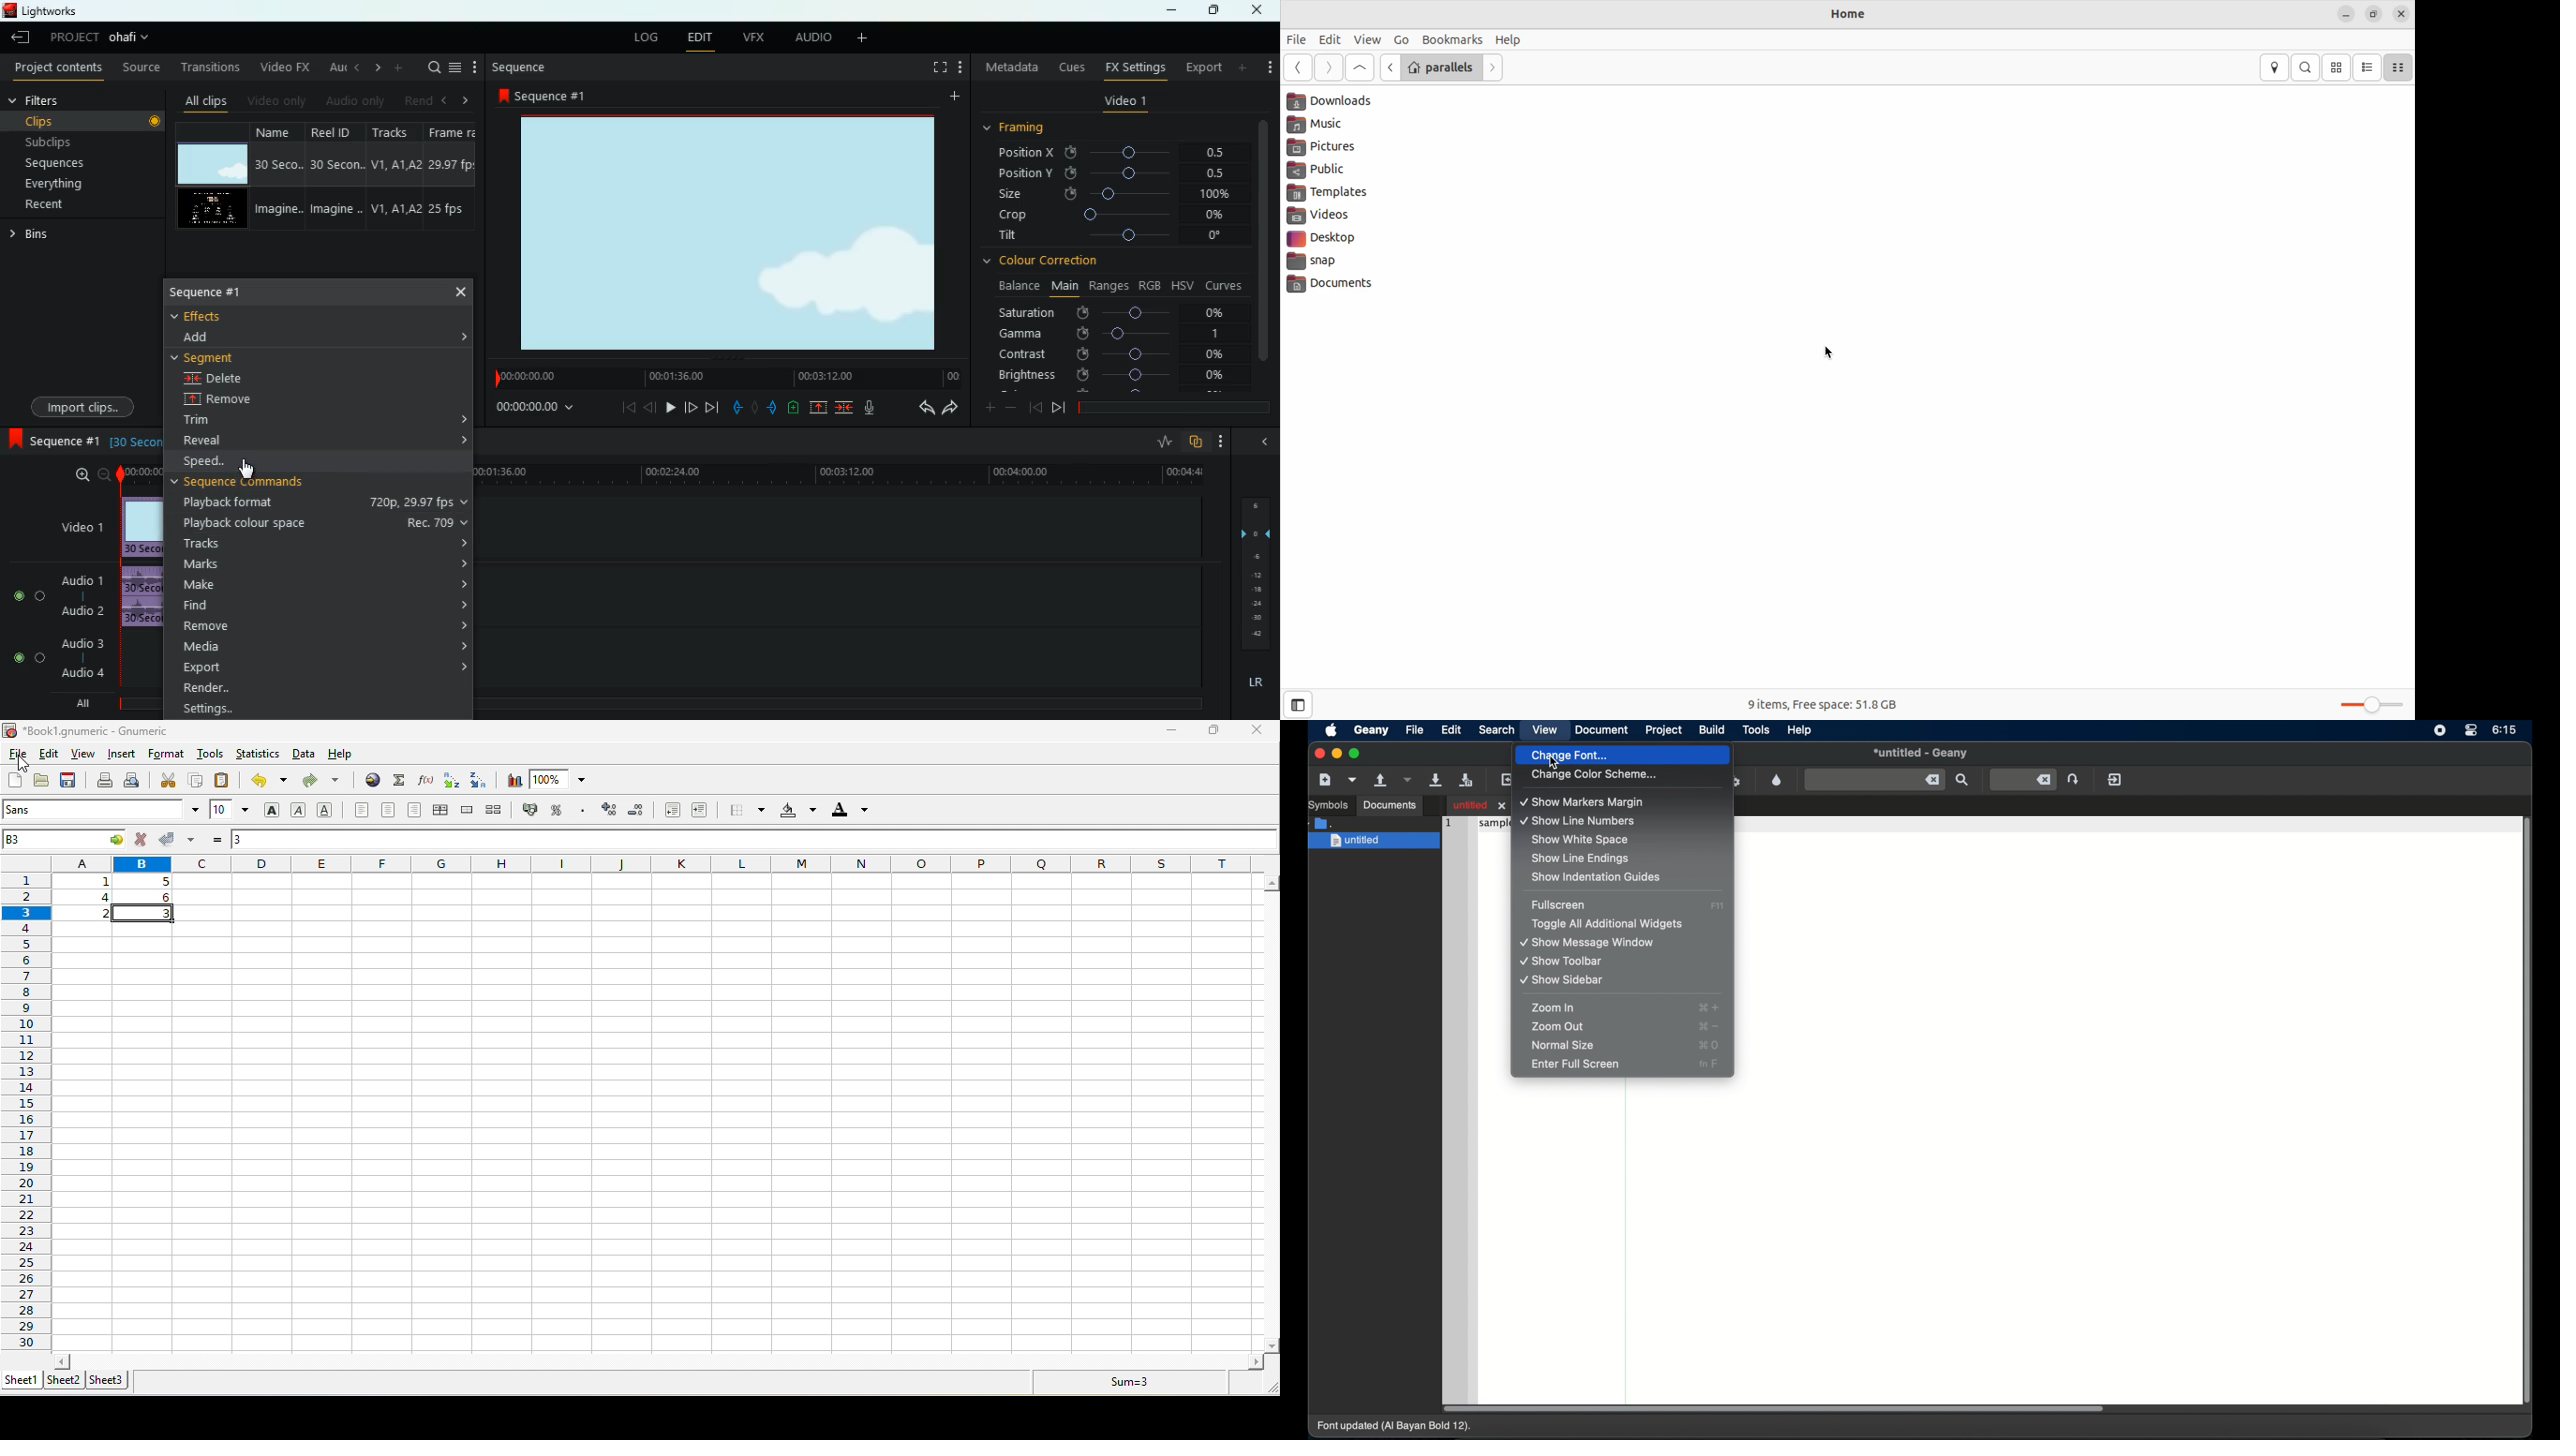 Image resolution: width=2576 pixels, height=1456 pixels. What do you see at coordinates (39, 235) in the screenshot?
I see `bins` at bounding box center [39, 235].